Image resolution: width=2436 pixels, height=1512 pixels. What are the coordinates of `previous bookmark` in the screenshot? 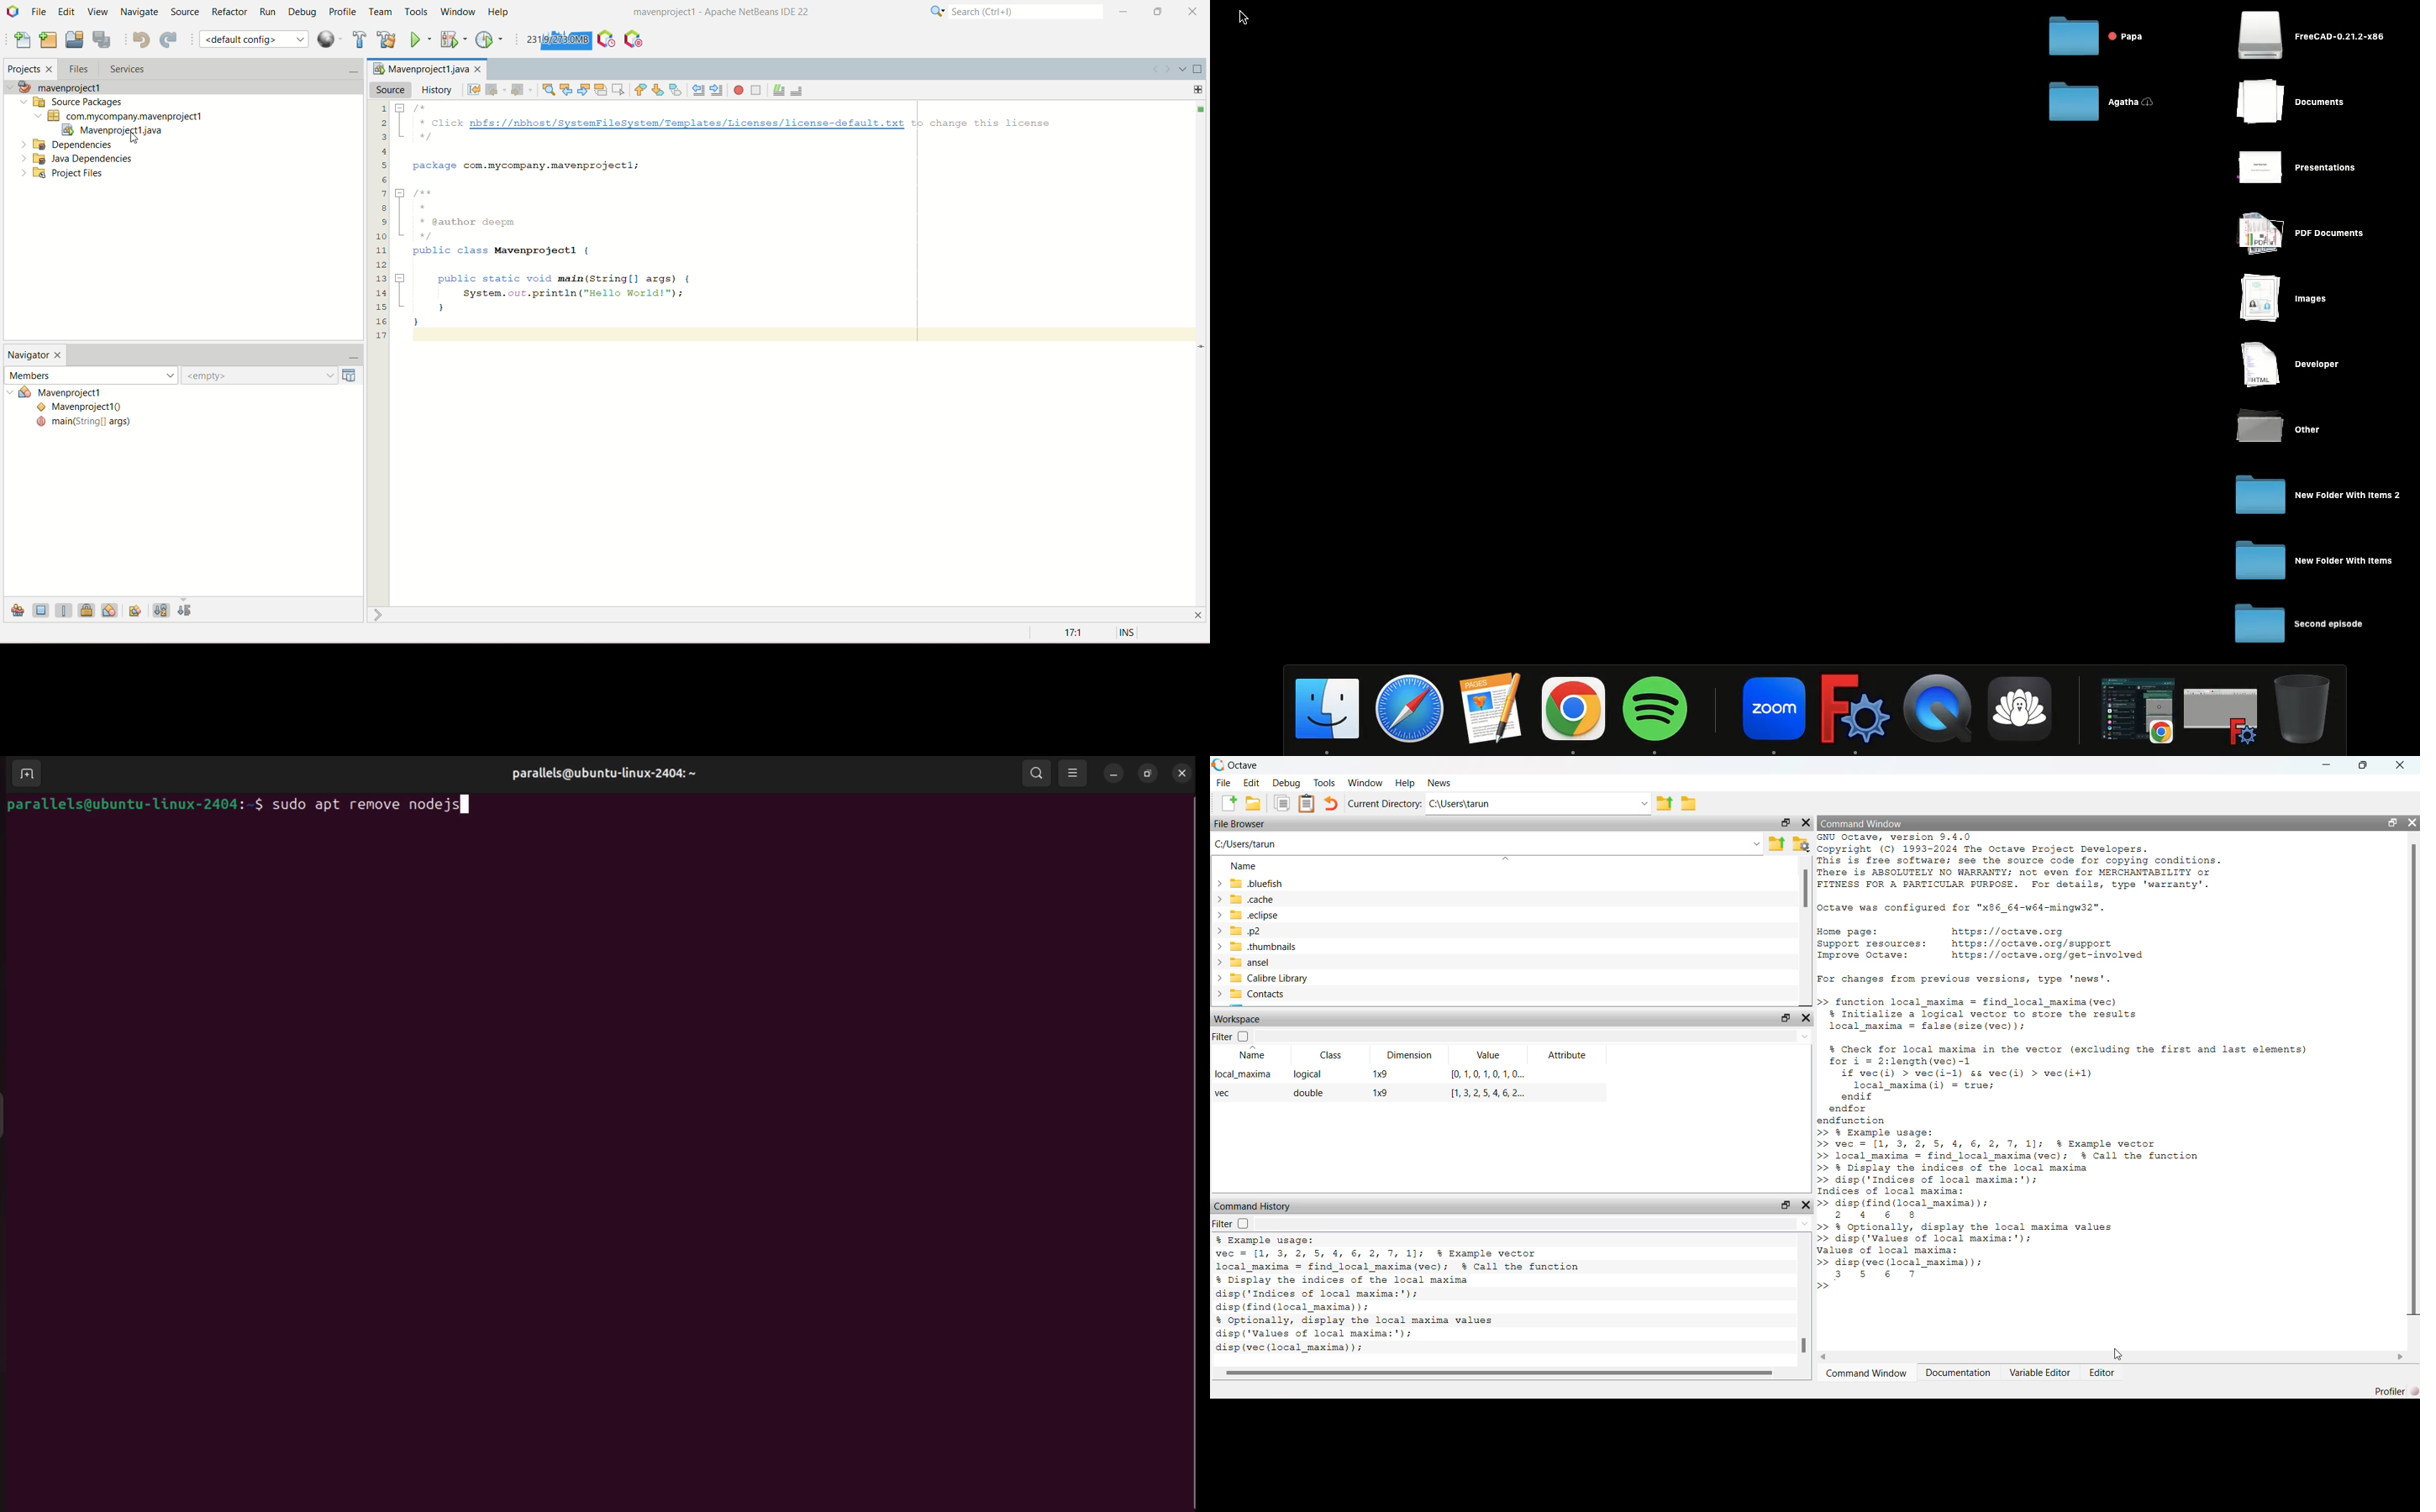 It's located at (641, 90).